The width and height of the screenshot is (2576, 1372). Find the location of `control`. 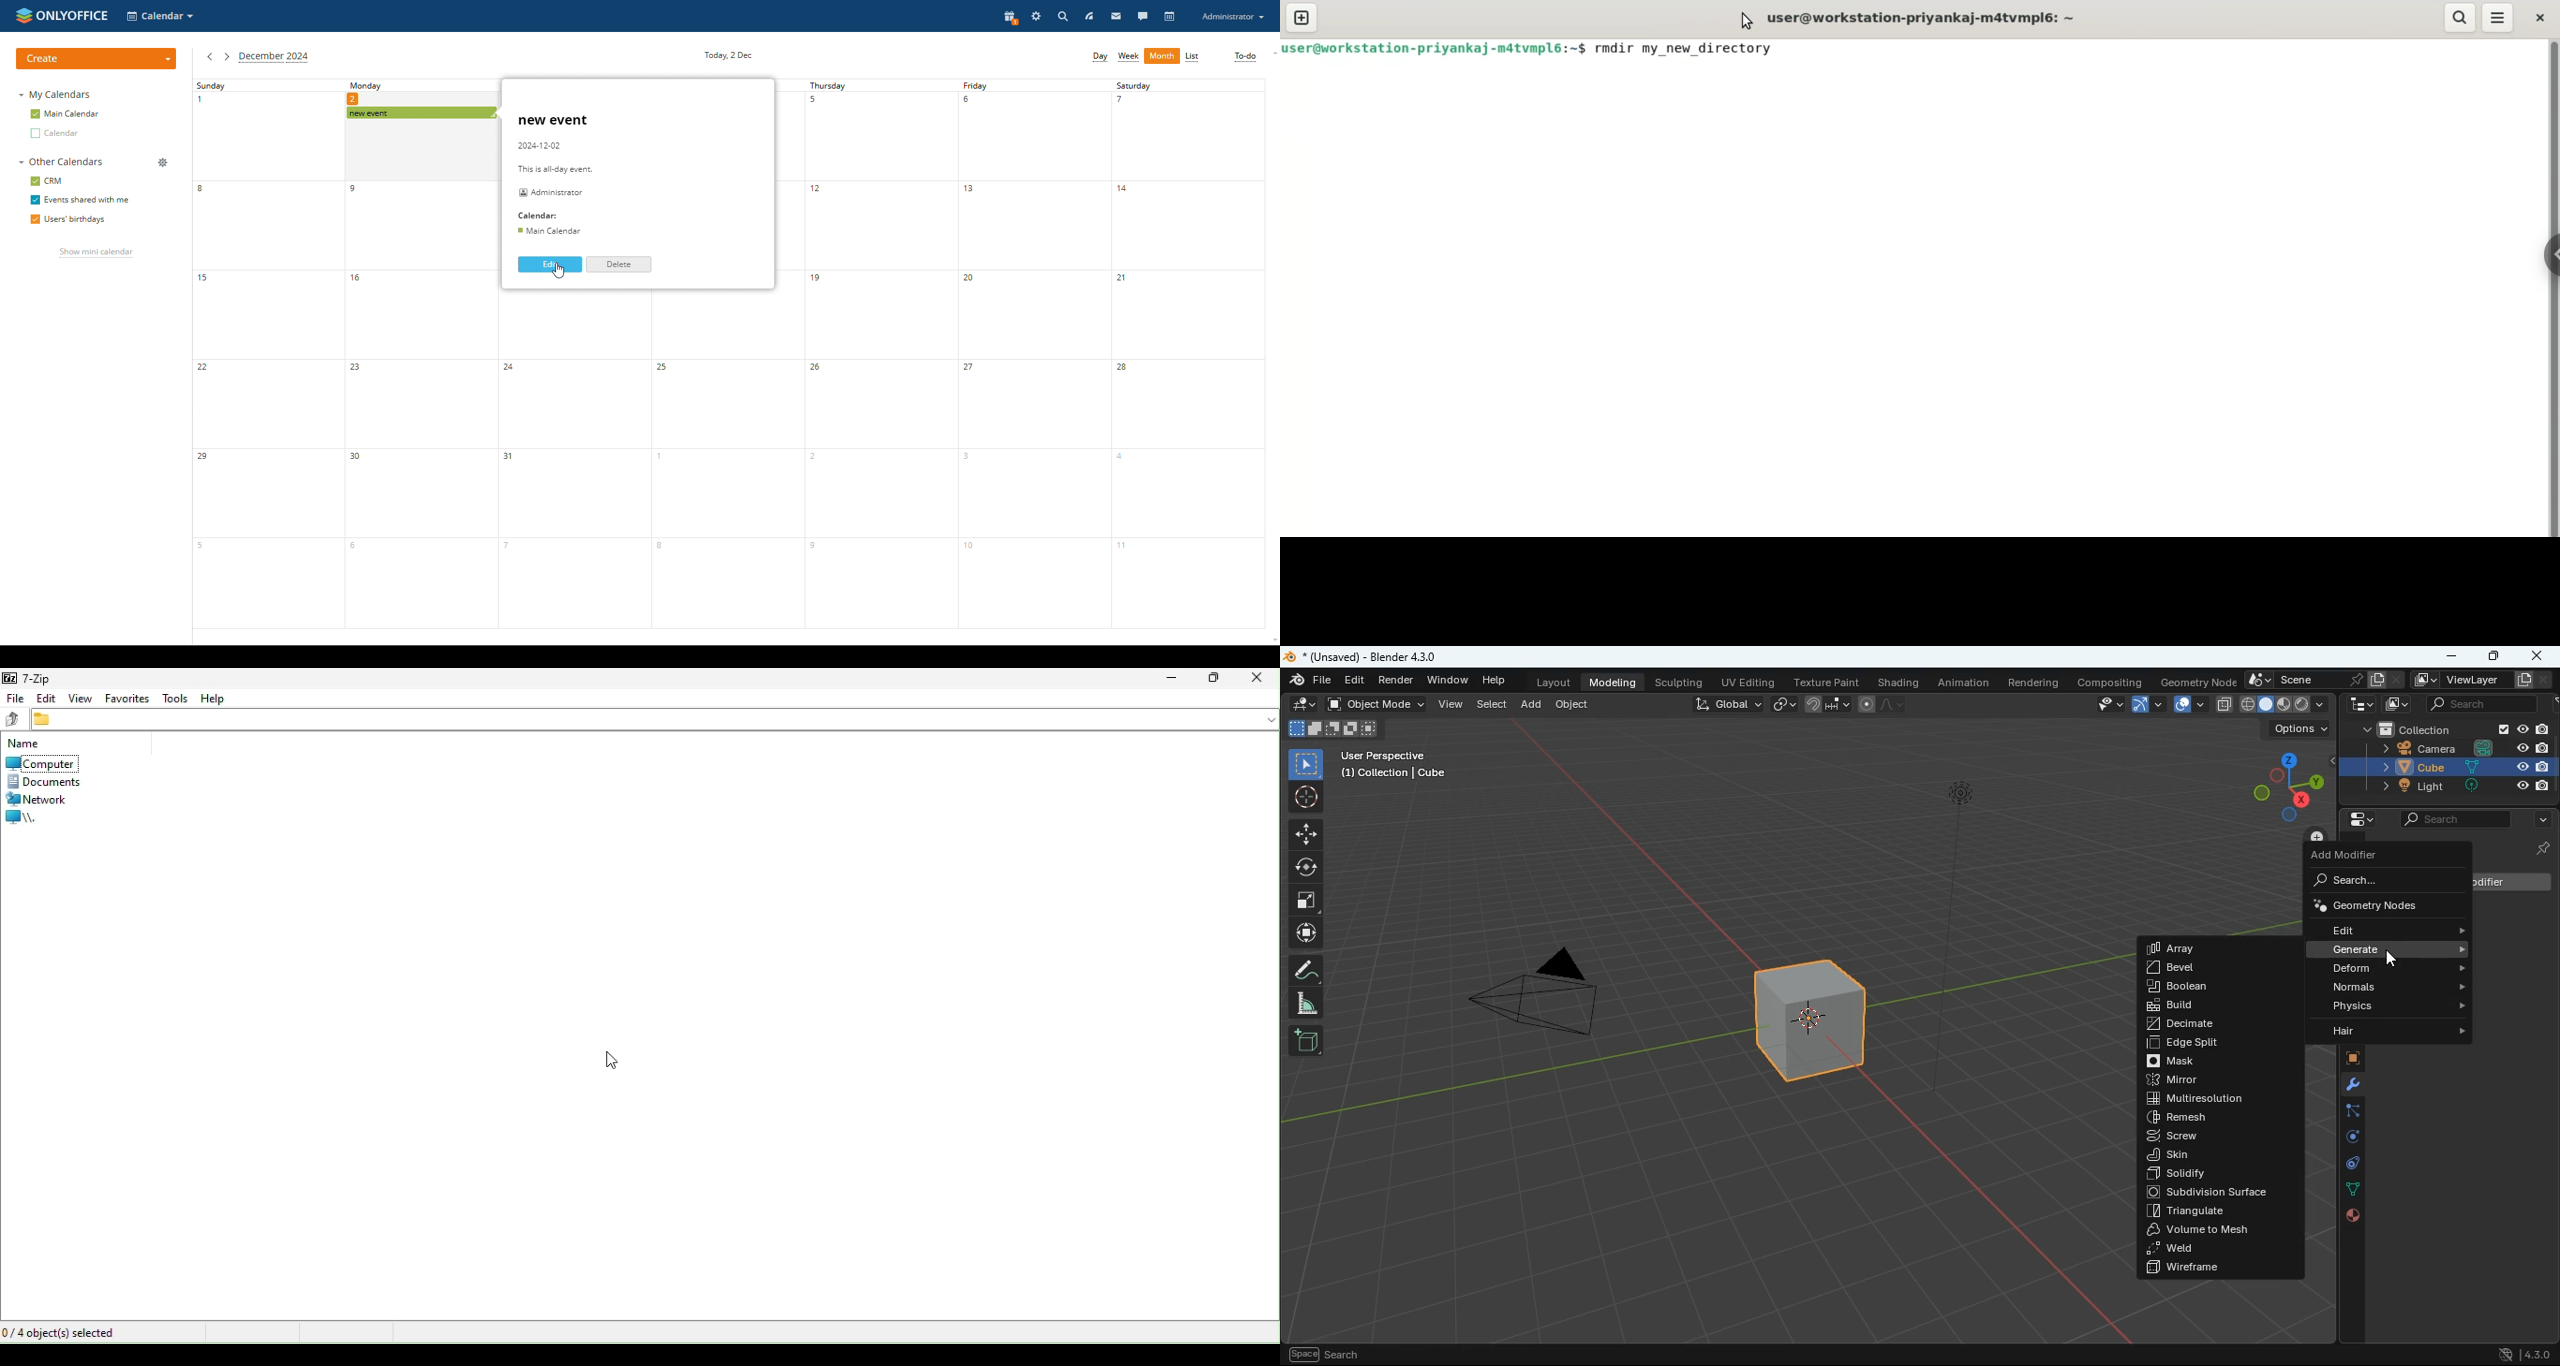

control is located at coordinates (2344, 1165).